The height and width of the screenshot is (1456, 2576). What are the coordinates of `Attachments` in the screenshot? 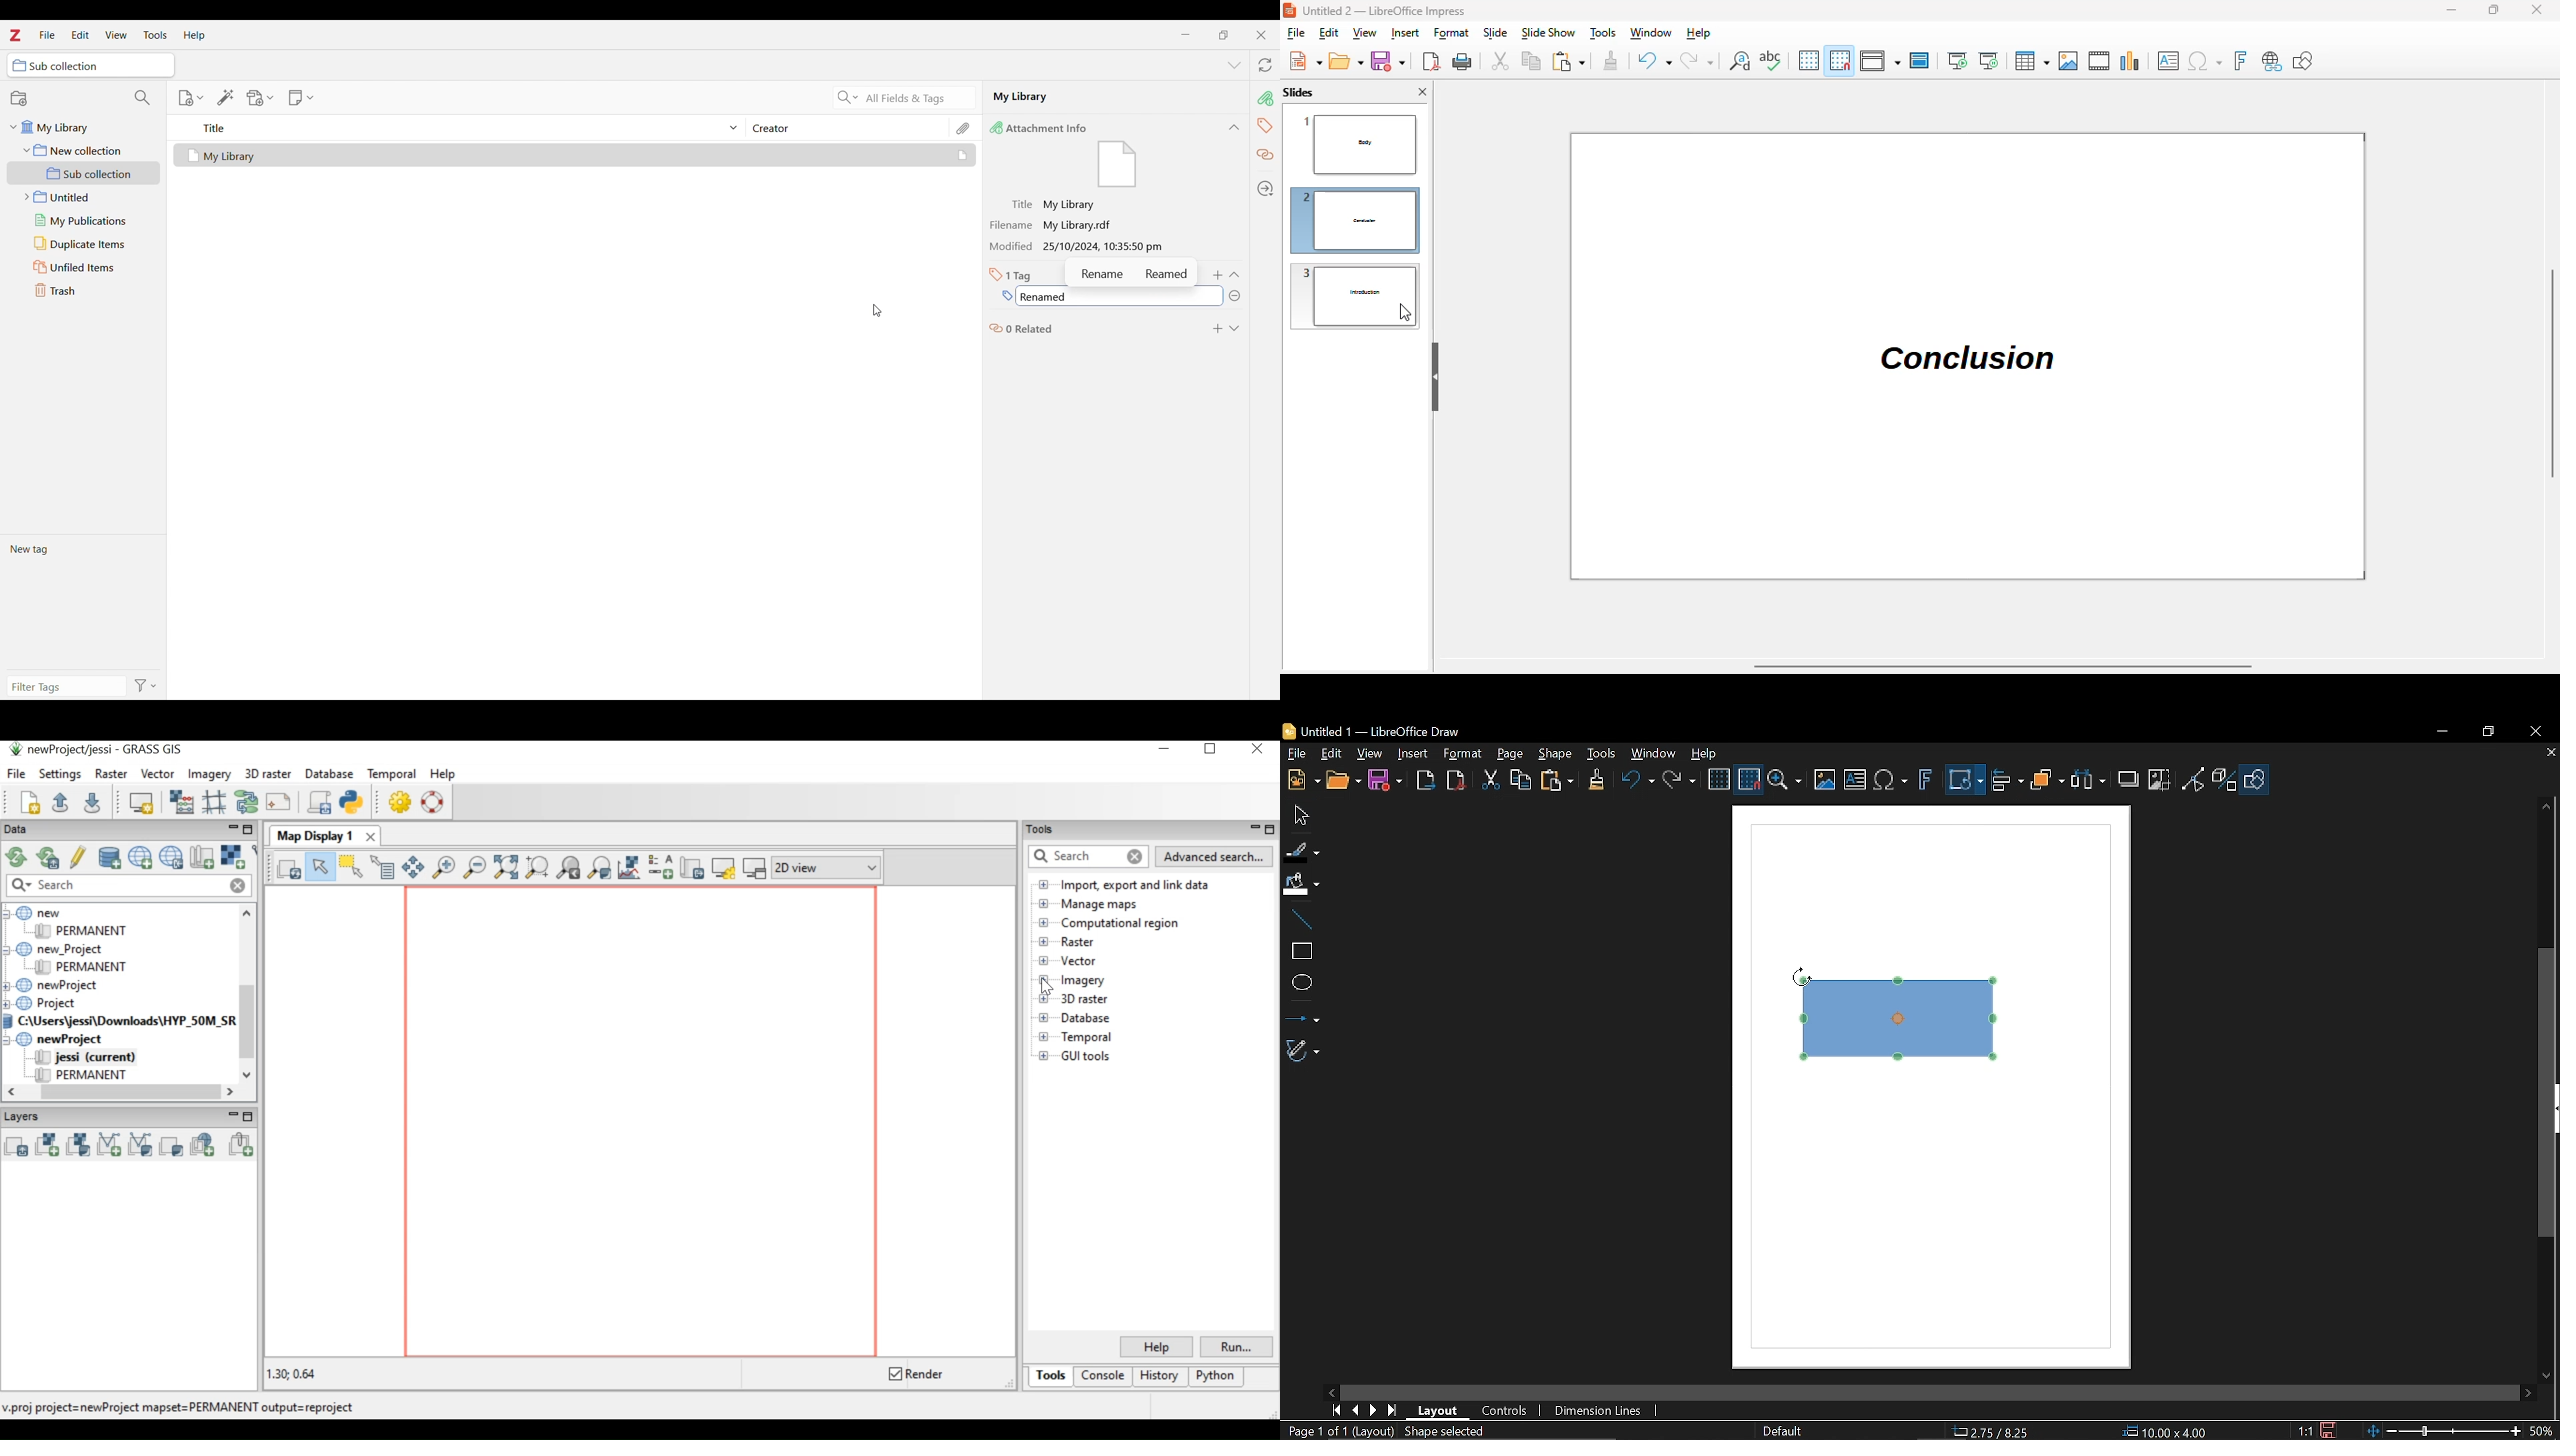 It's located at (964, 128).